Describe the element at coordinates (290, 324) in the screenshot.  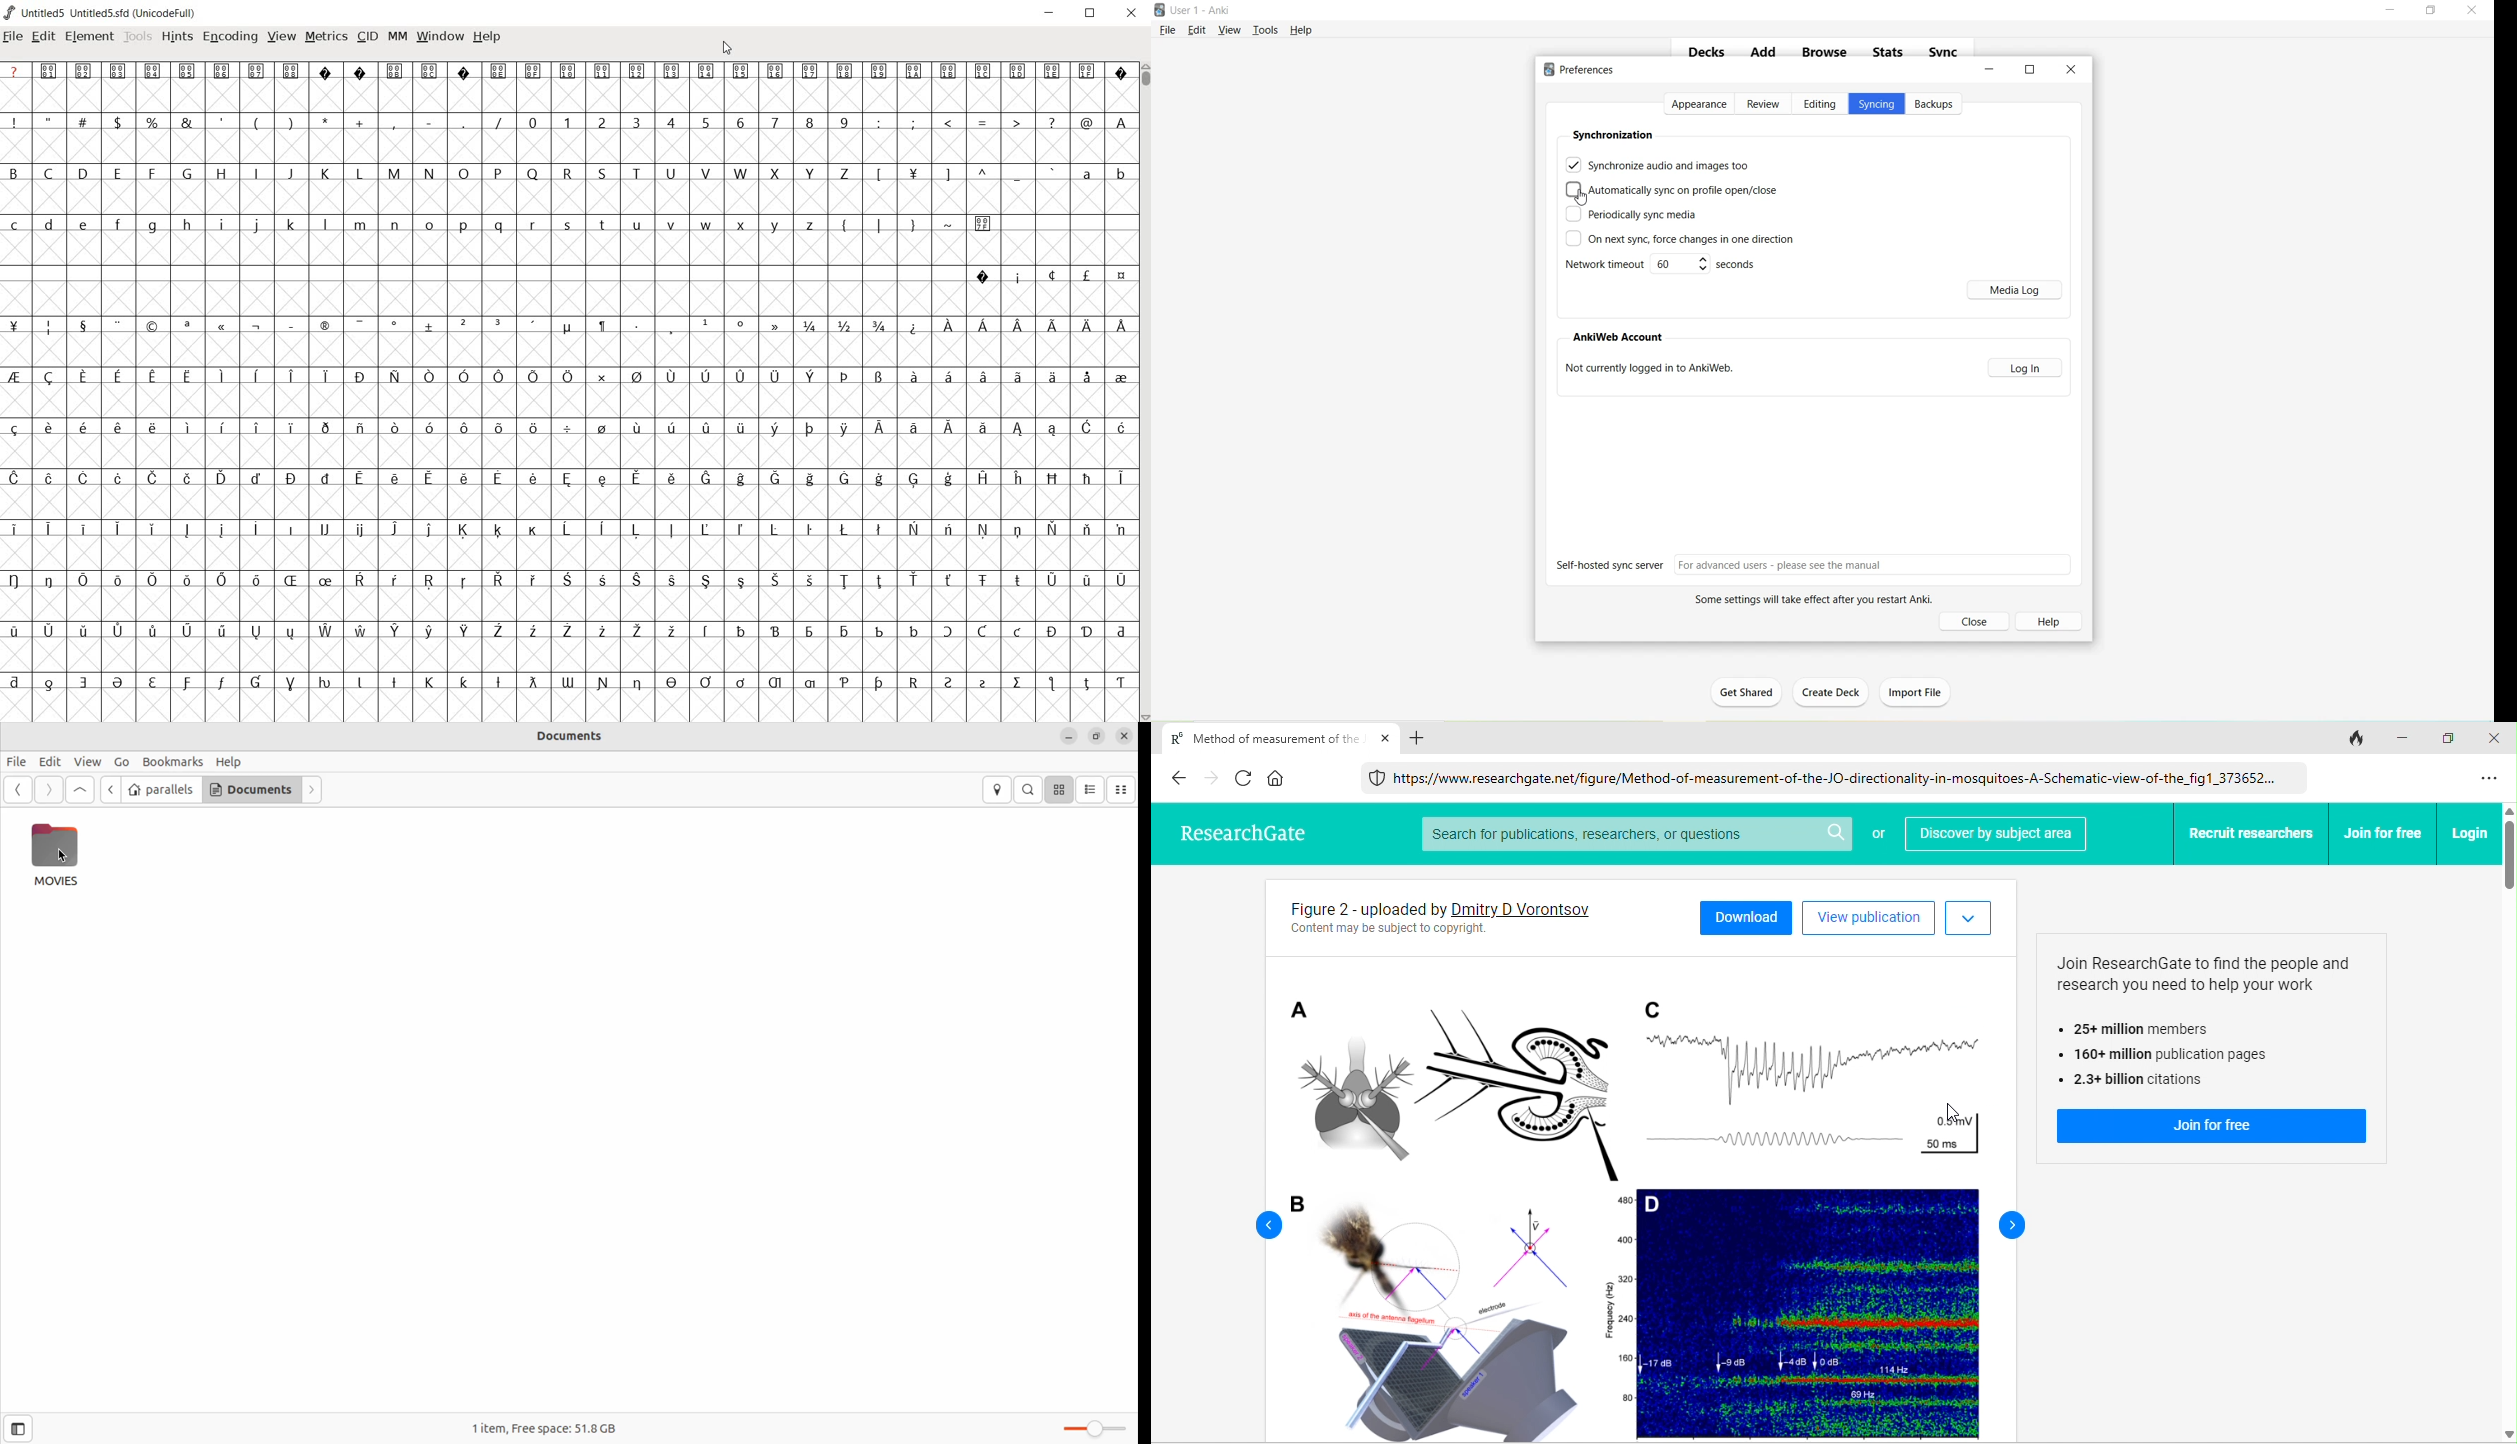
I see `Symbol` at that location.